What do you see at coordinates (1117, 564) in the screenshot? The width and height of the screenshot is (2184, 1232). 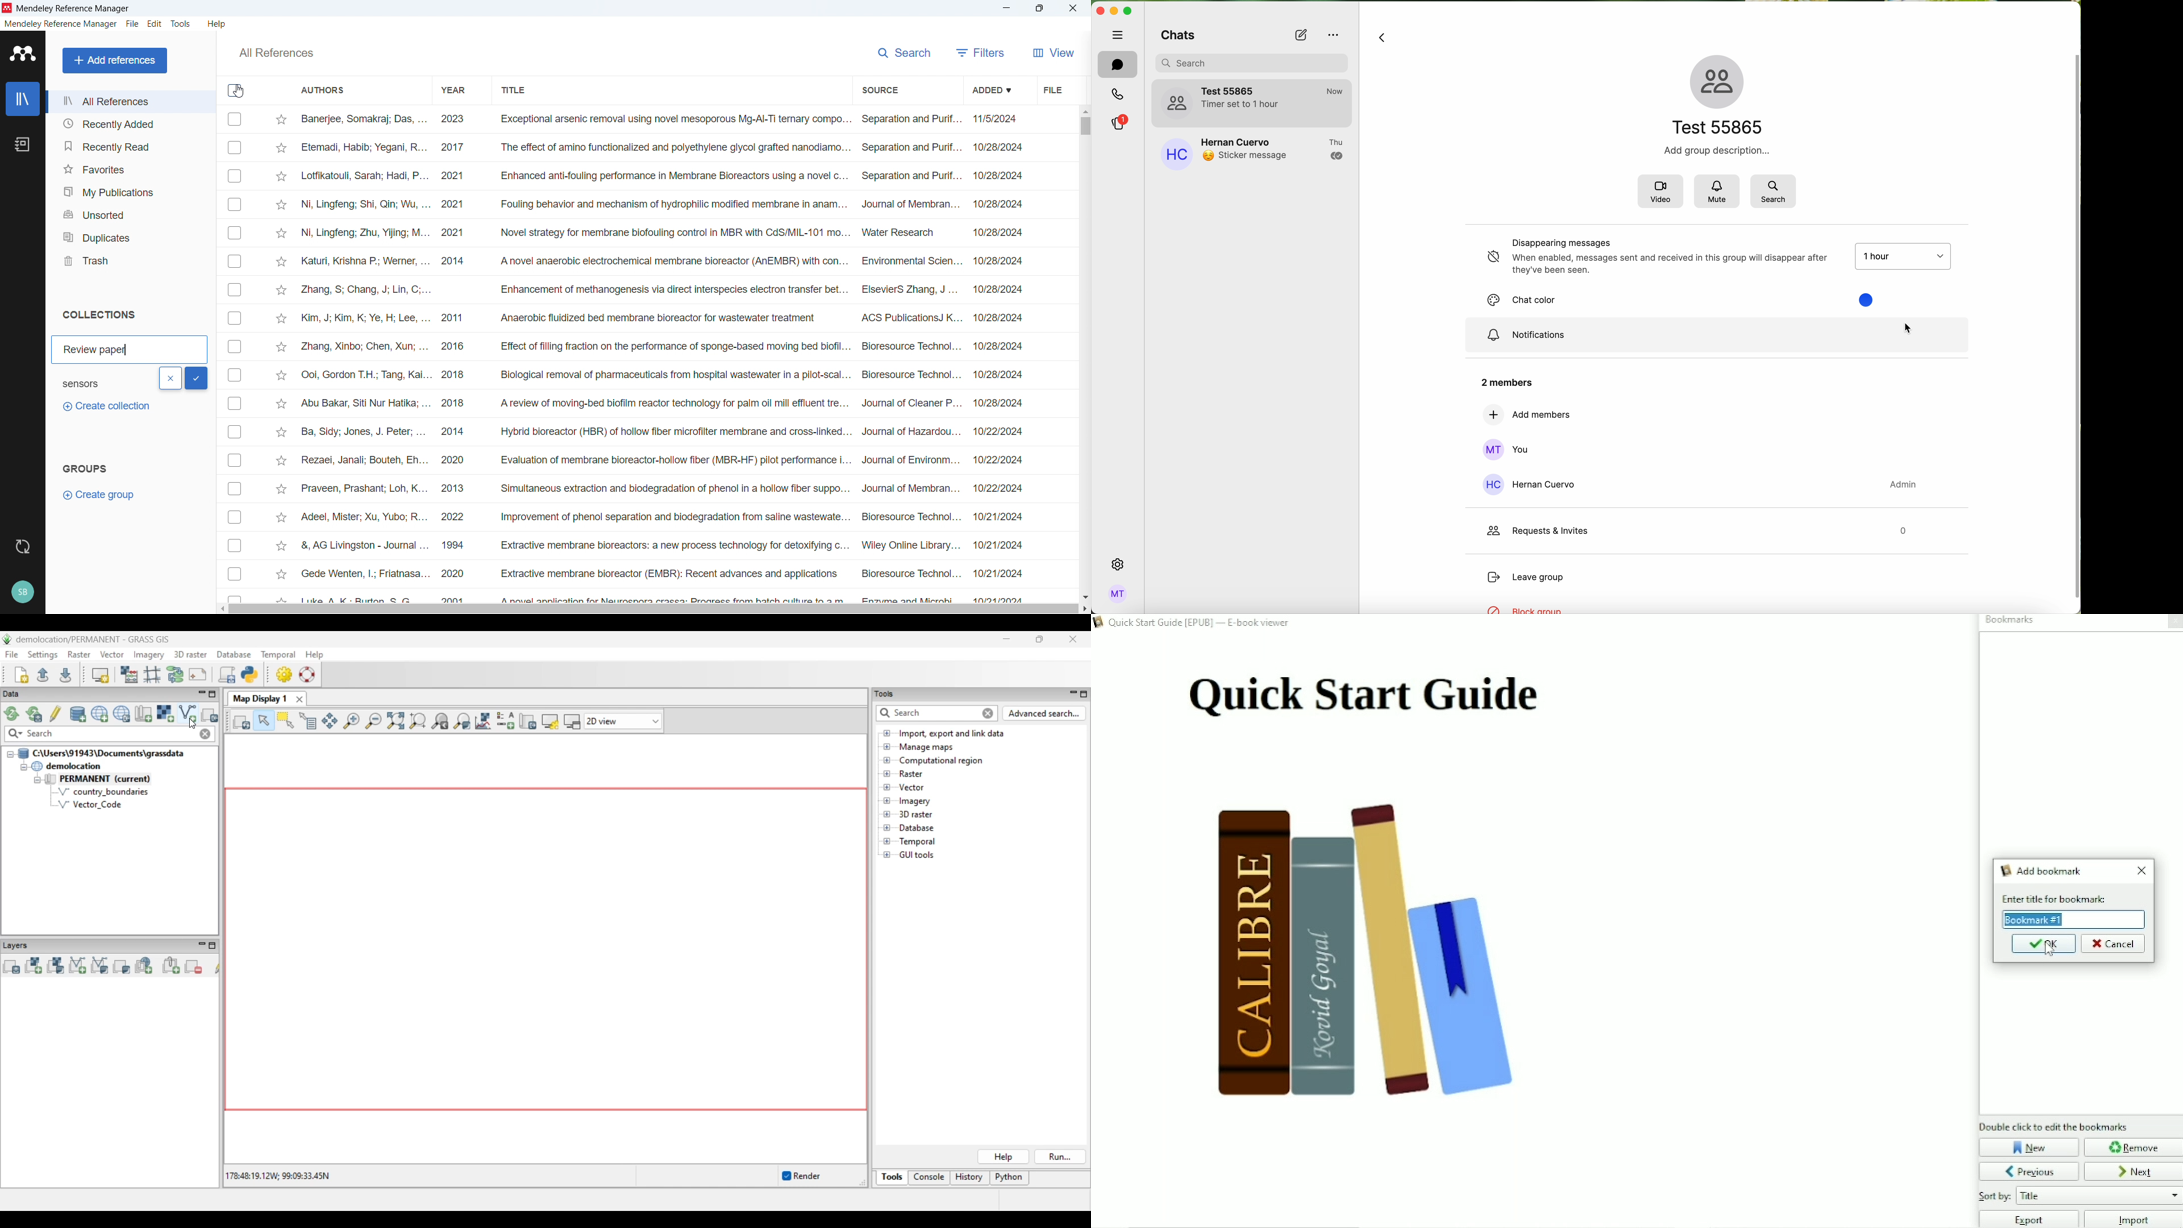 I see `settings` at bounding box center [1117, 564].